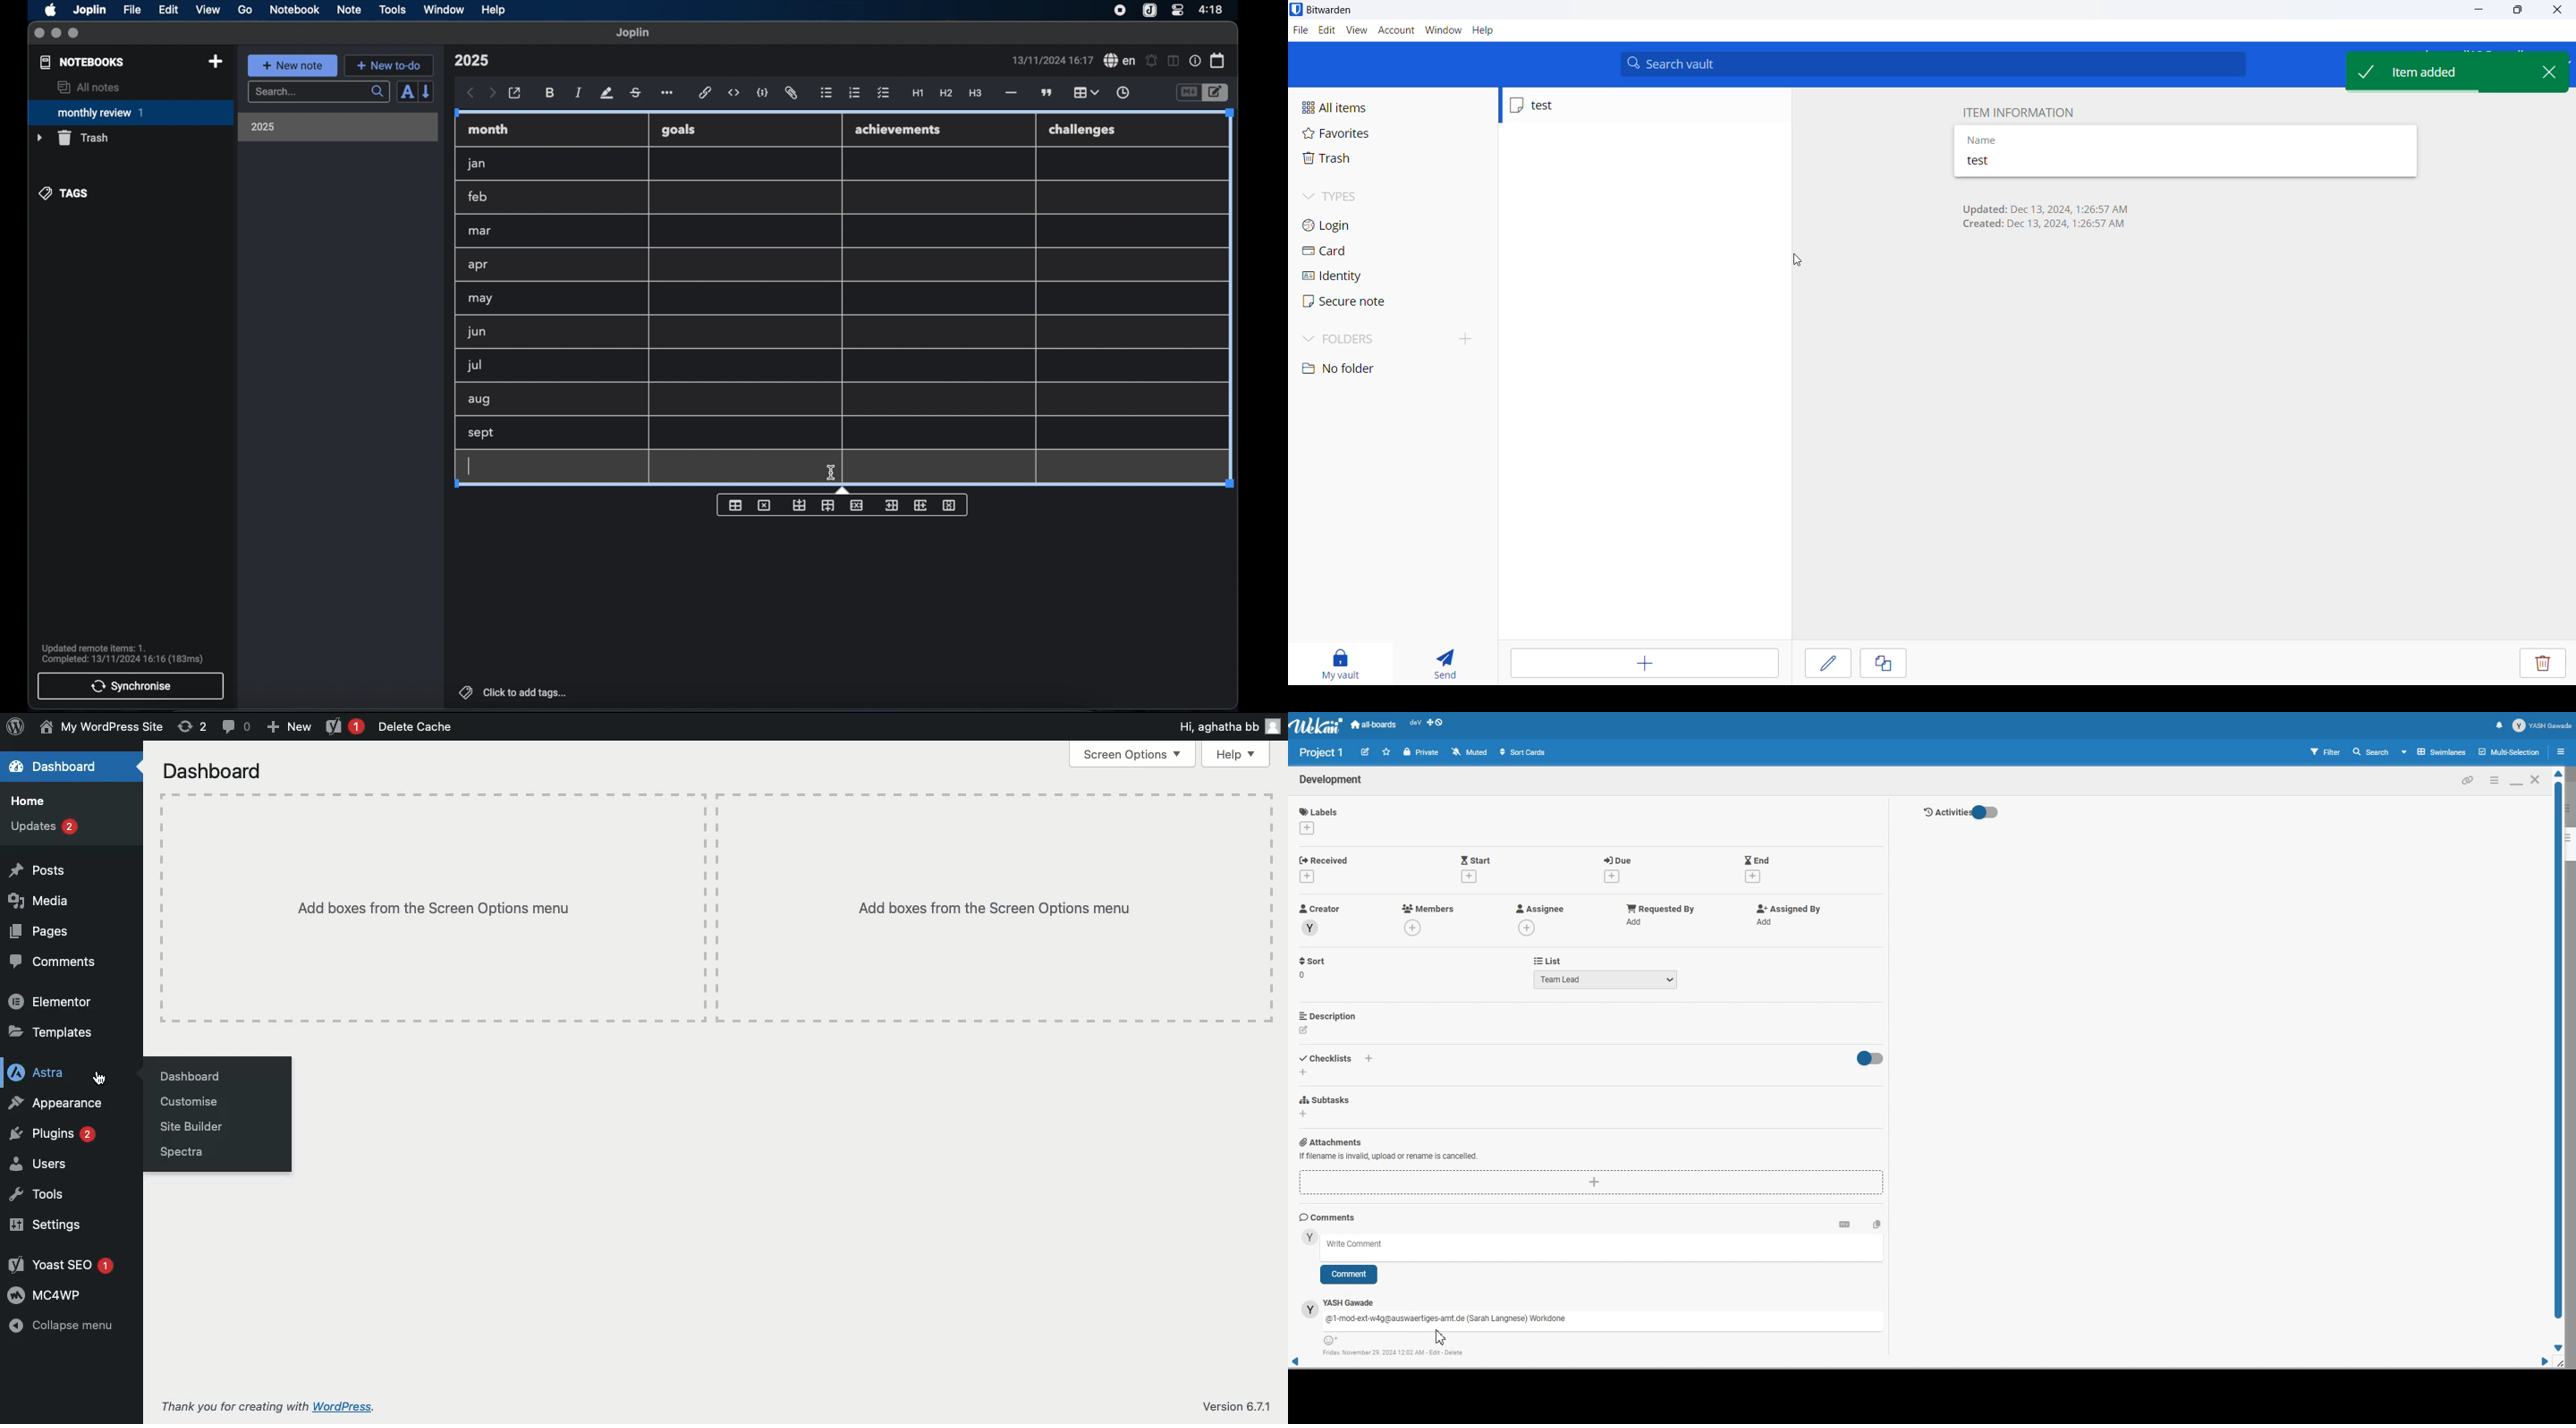  Describe the element at coordinates (292, 728) in the screenshot. I see `New` at that location.